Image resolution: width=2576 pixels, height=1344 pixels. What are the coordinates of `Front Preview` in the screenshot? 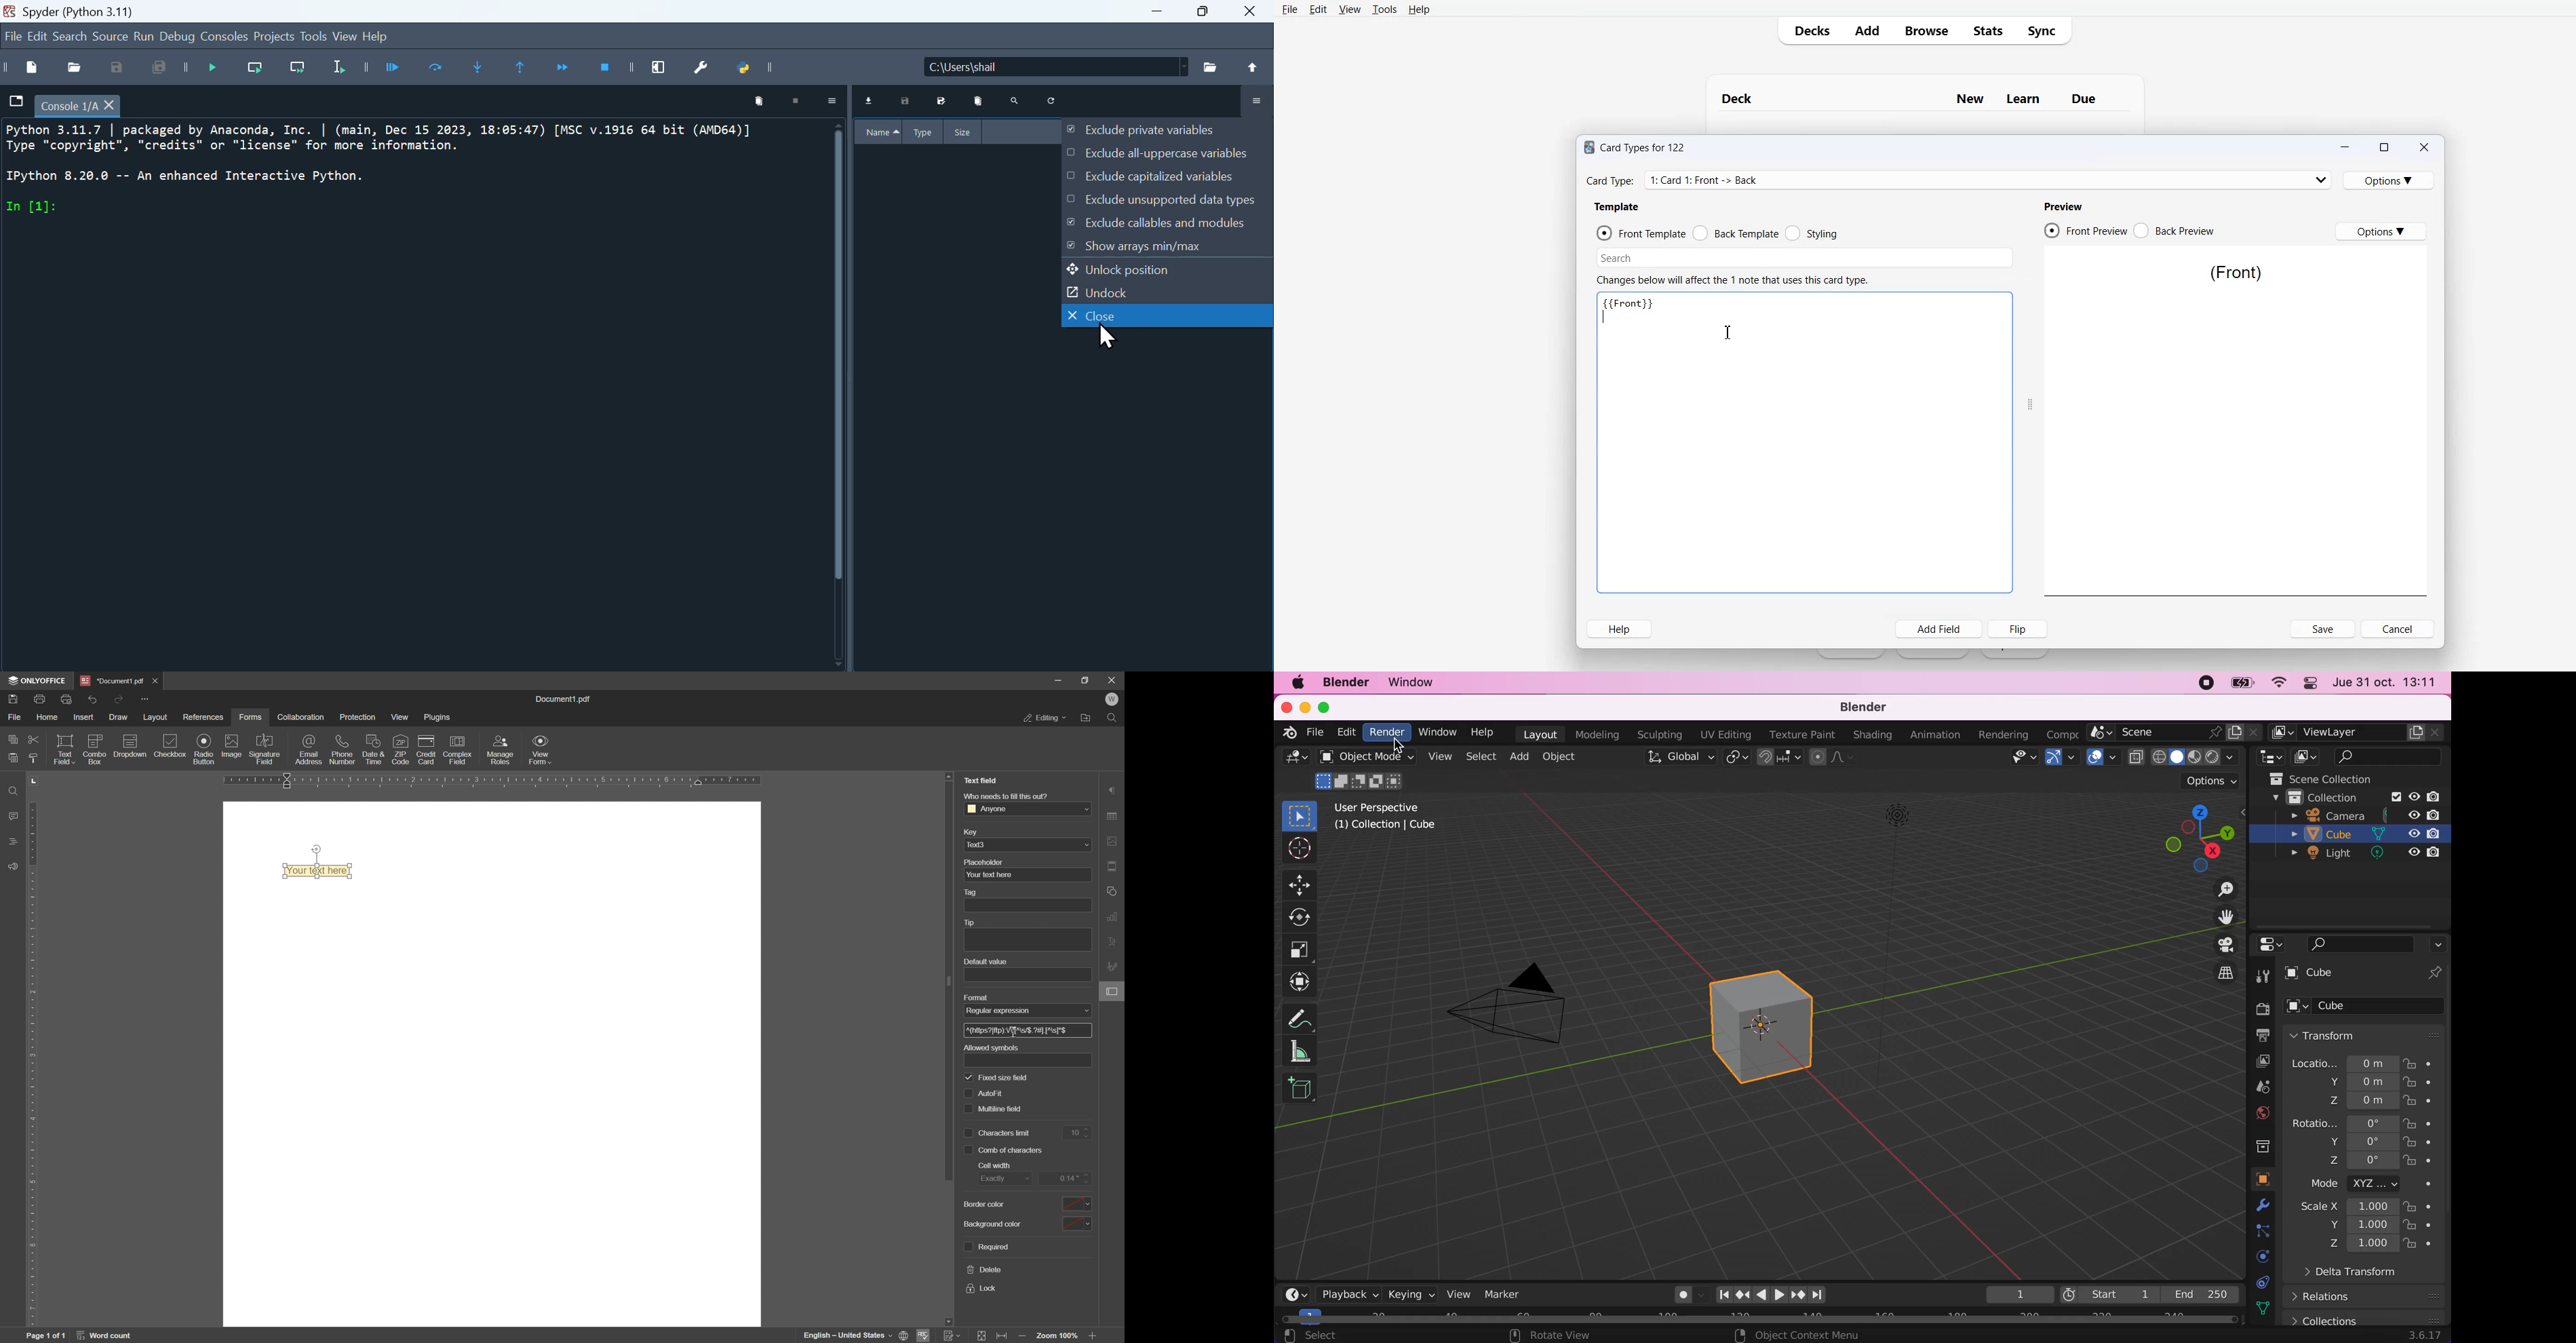 It's located at (2084, 229).